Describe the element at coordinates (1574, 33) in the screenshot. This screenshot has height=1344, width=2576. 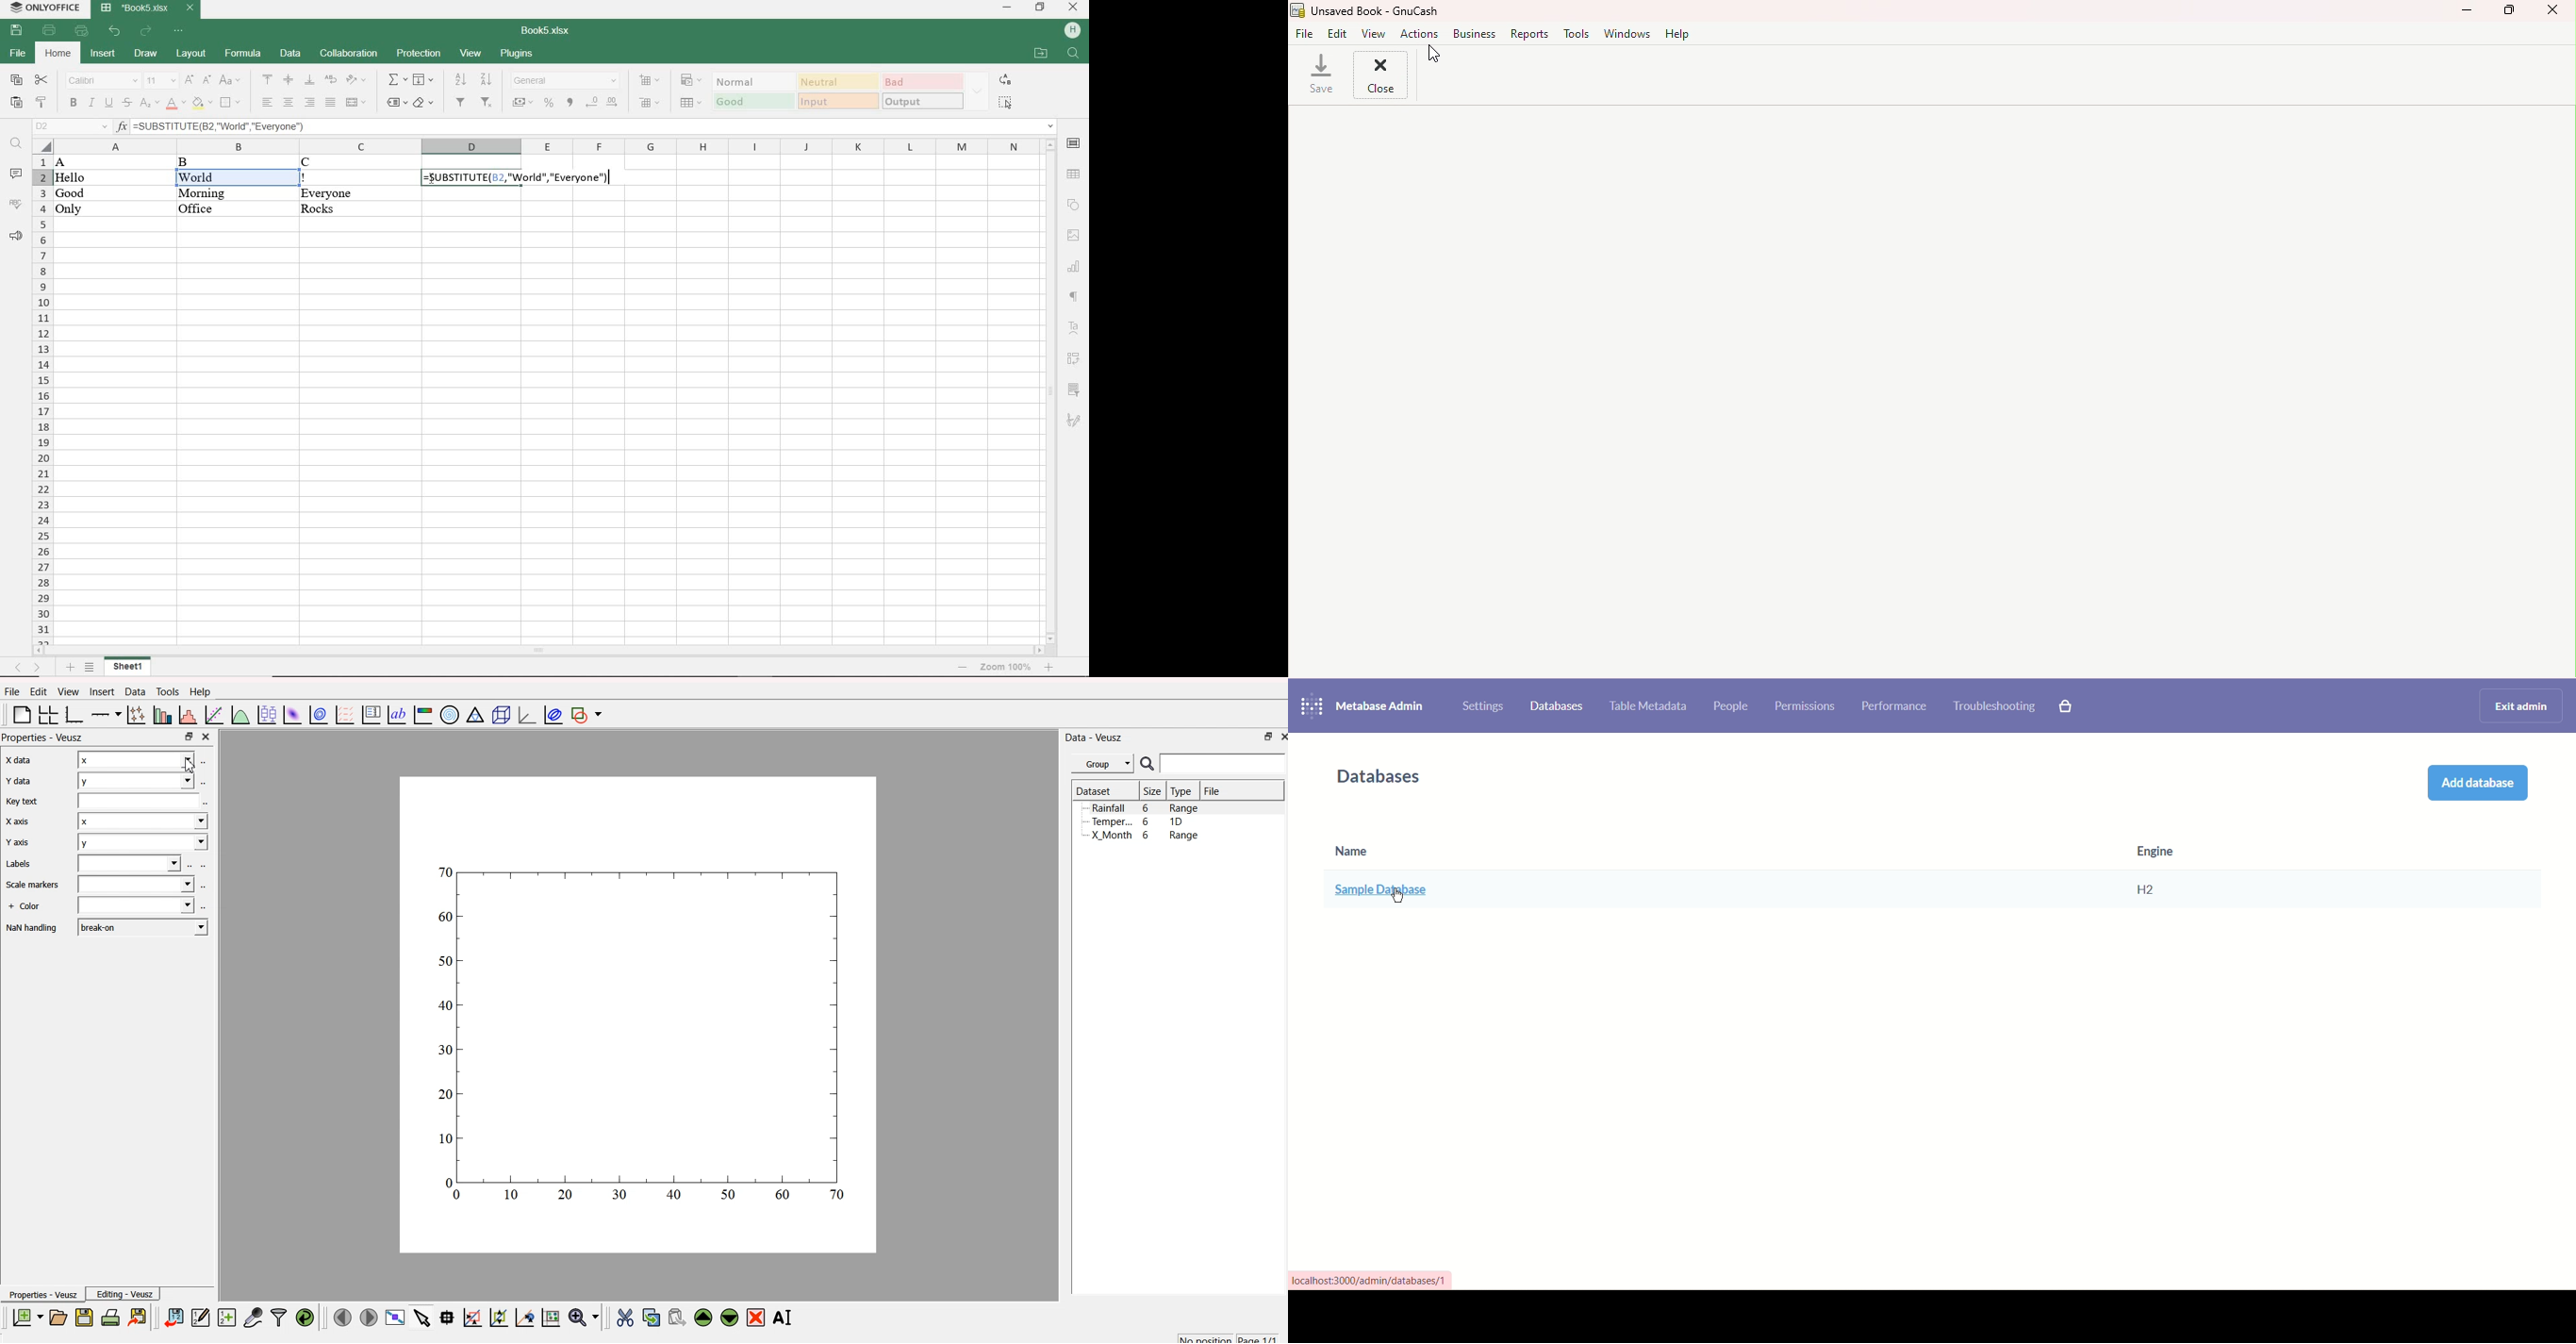
I see `Tools` at that location.